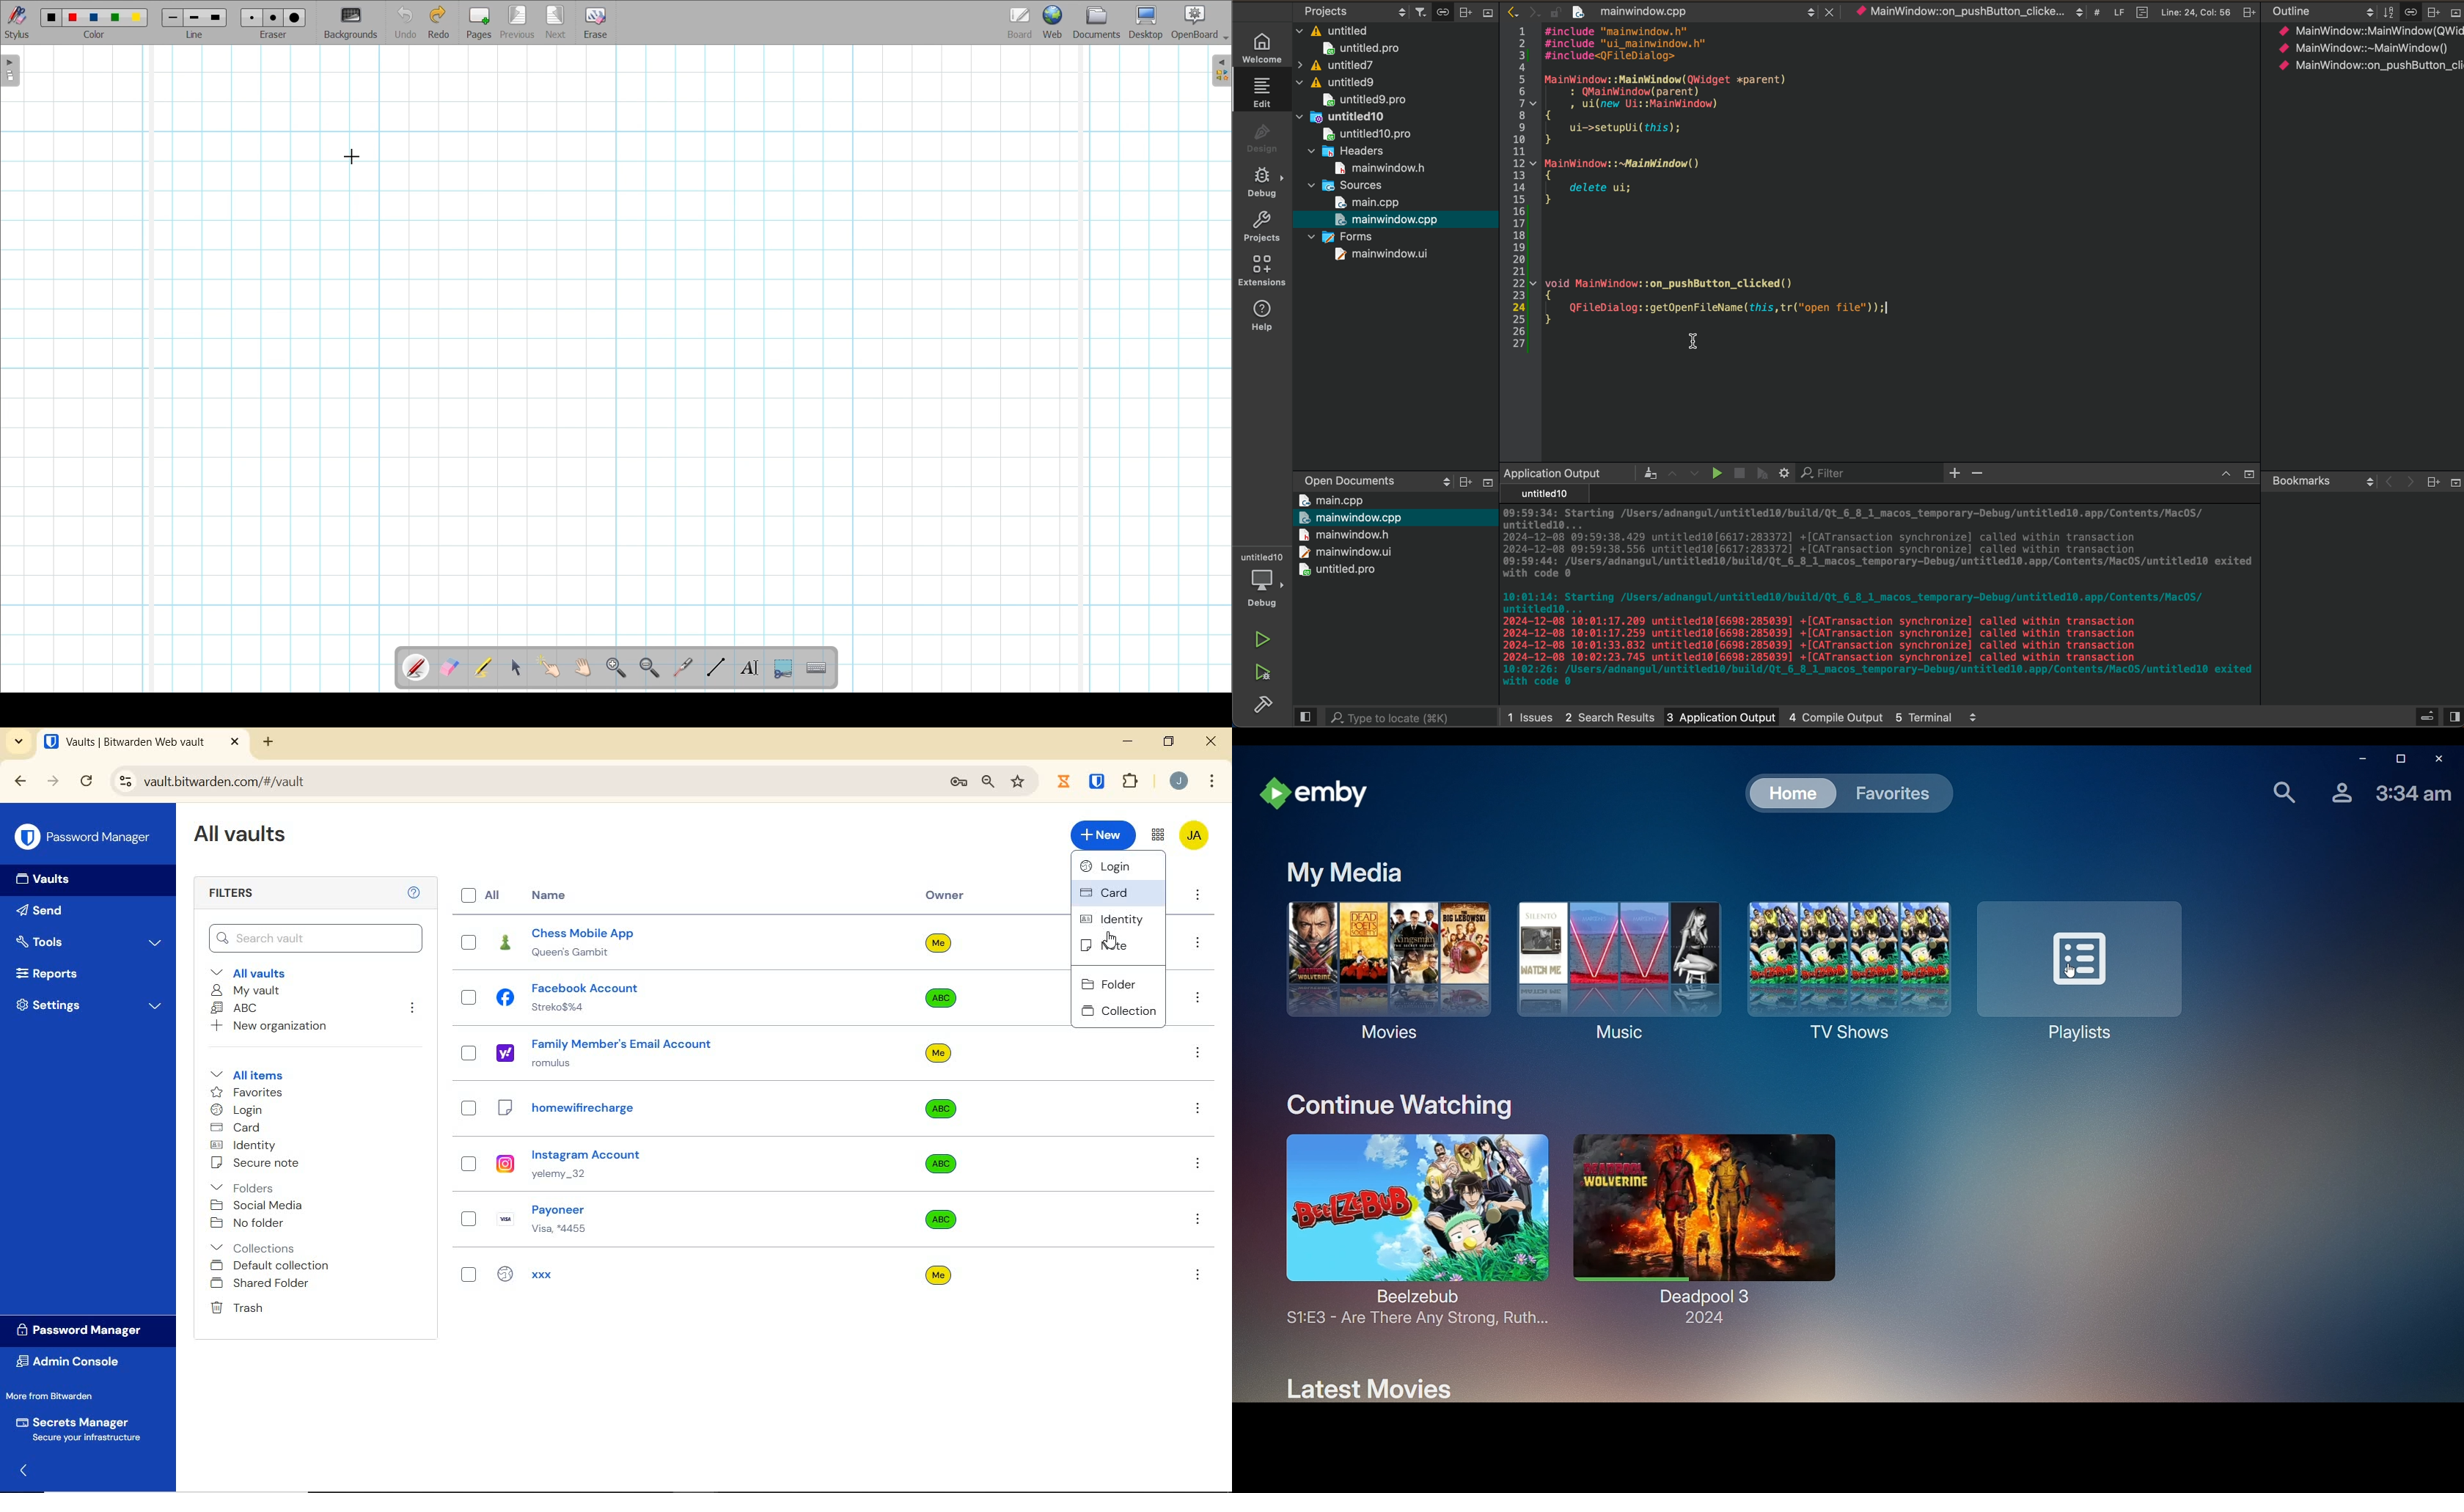 Image resolution: width=2464 pixels, height=1512 pixels. What do you see at coordinates (551, 895) in the screenshot?
I see `name` at bounding box center [551, 895].